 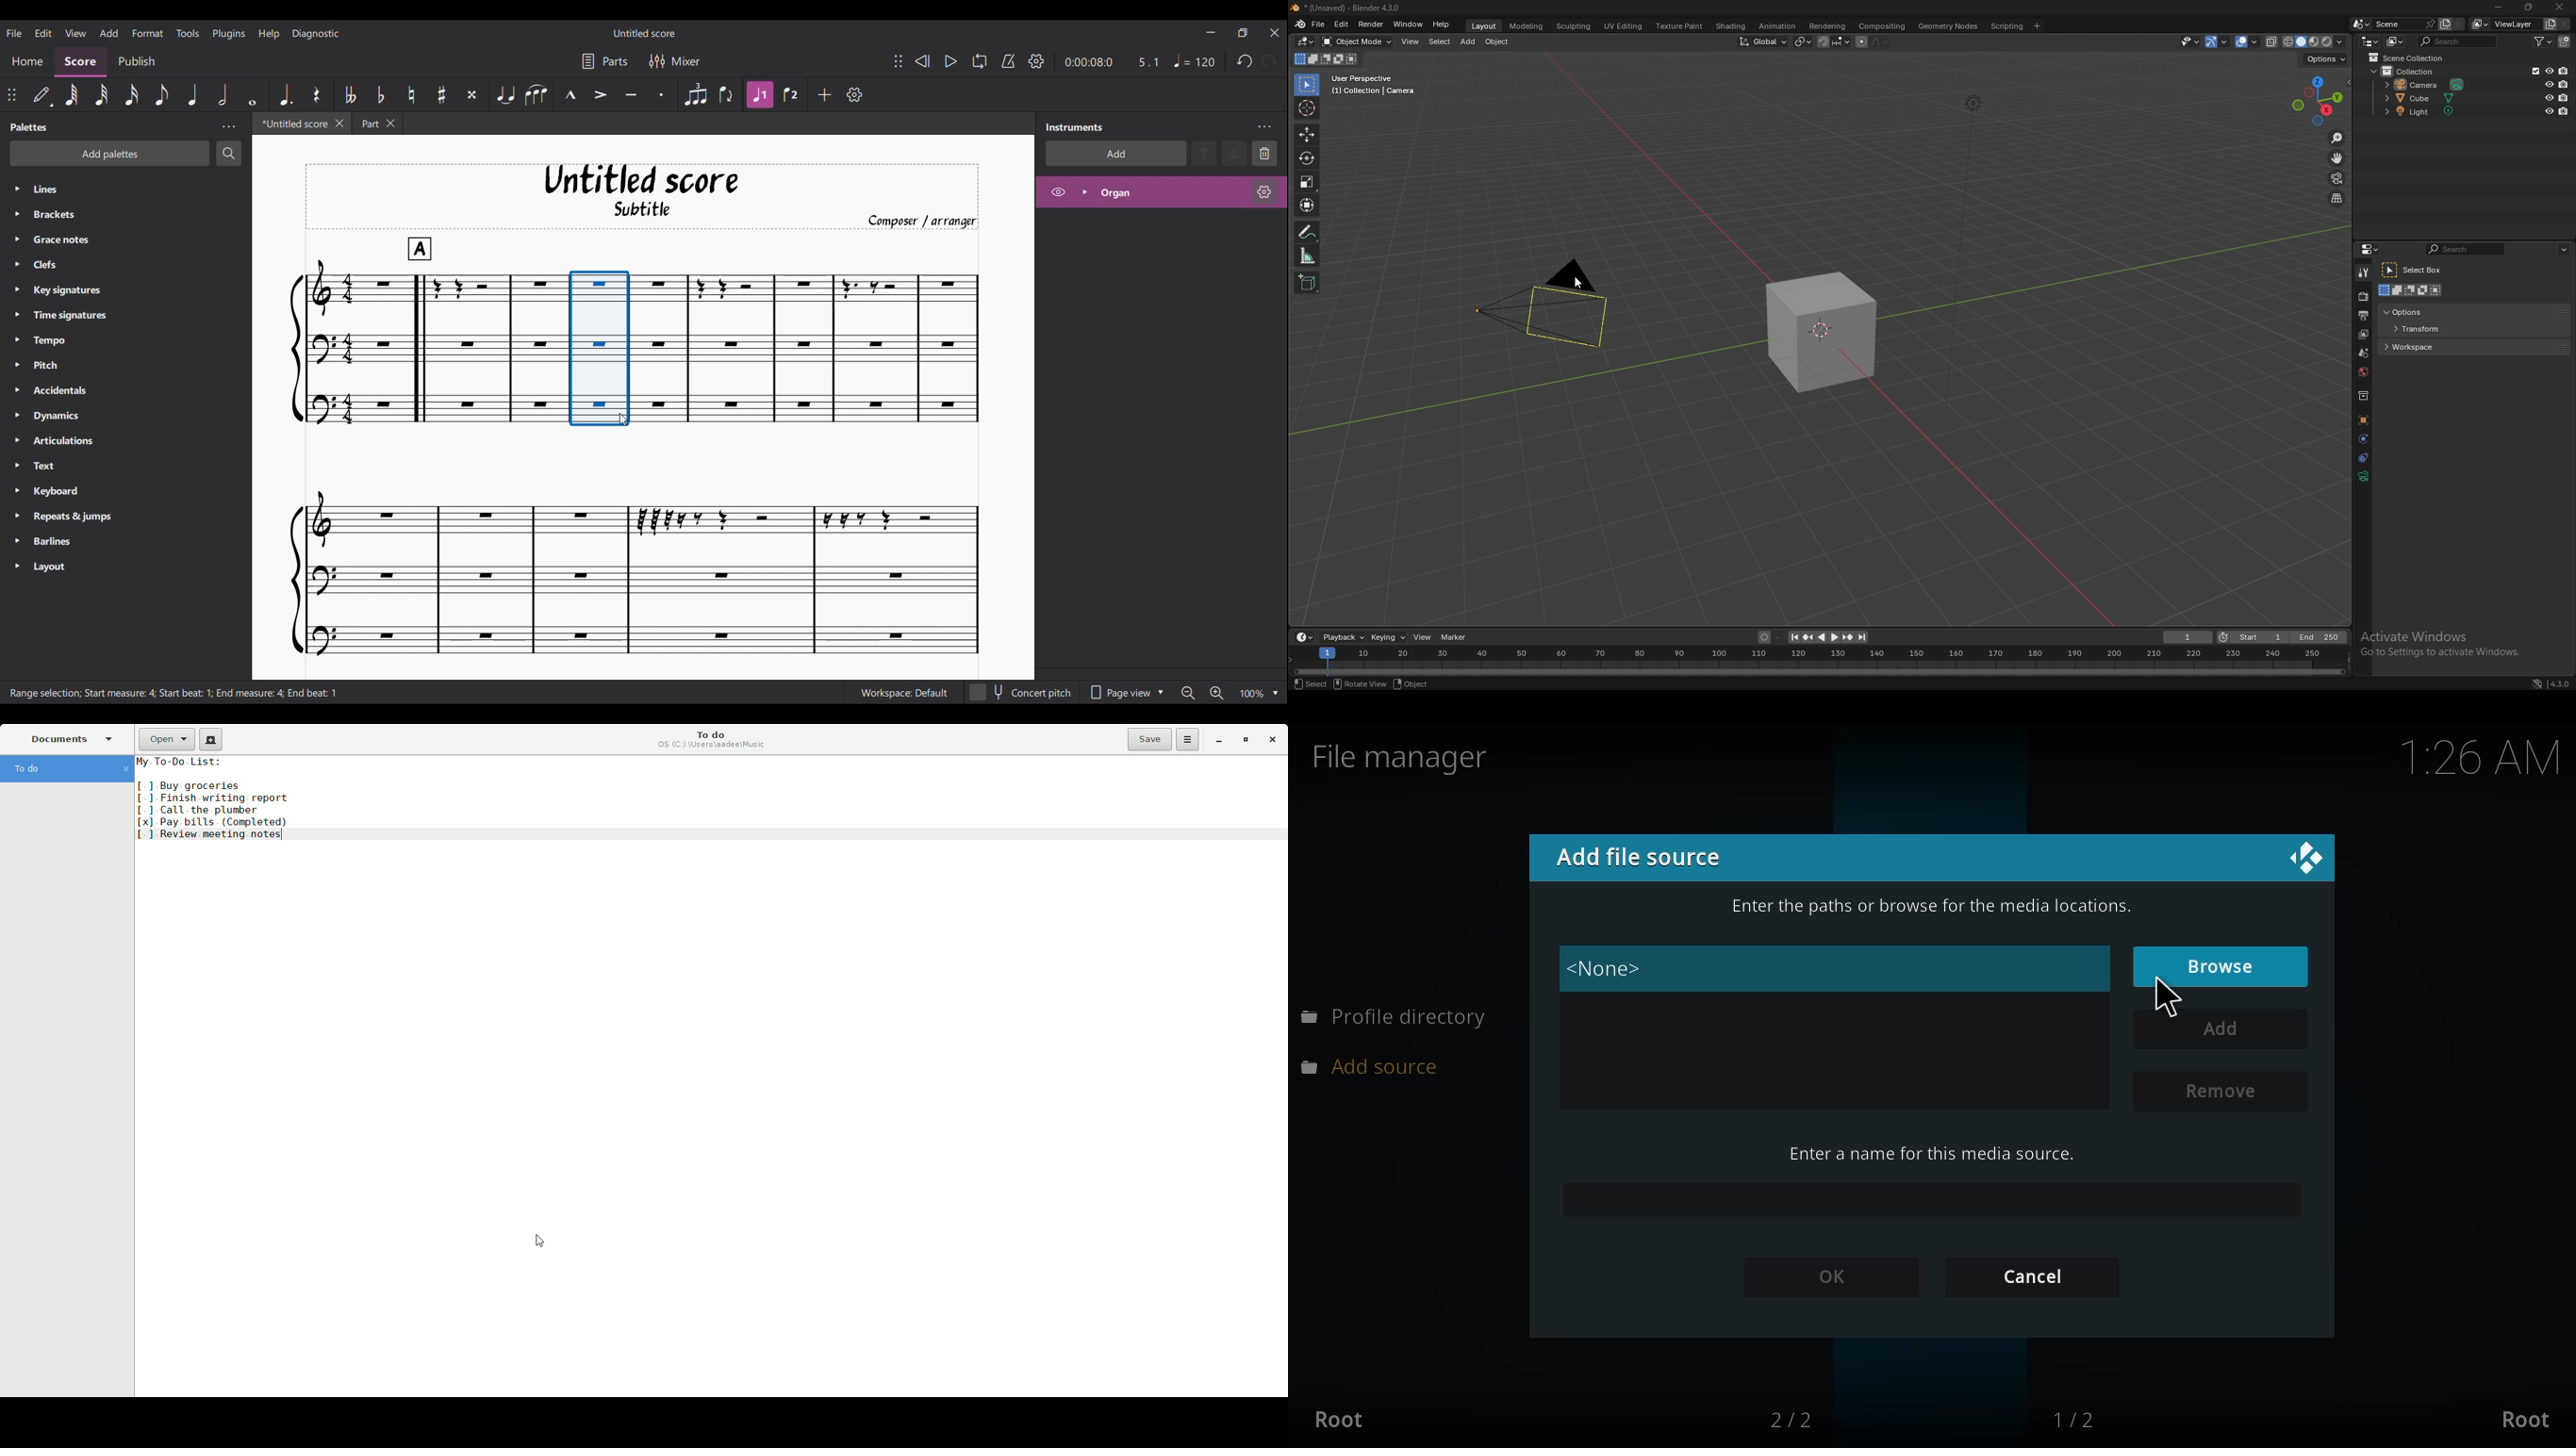 I want to click on browse, so click(x=2226, y=964).